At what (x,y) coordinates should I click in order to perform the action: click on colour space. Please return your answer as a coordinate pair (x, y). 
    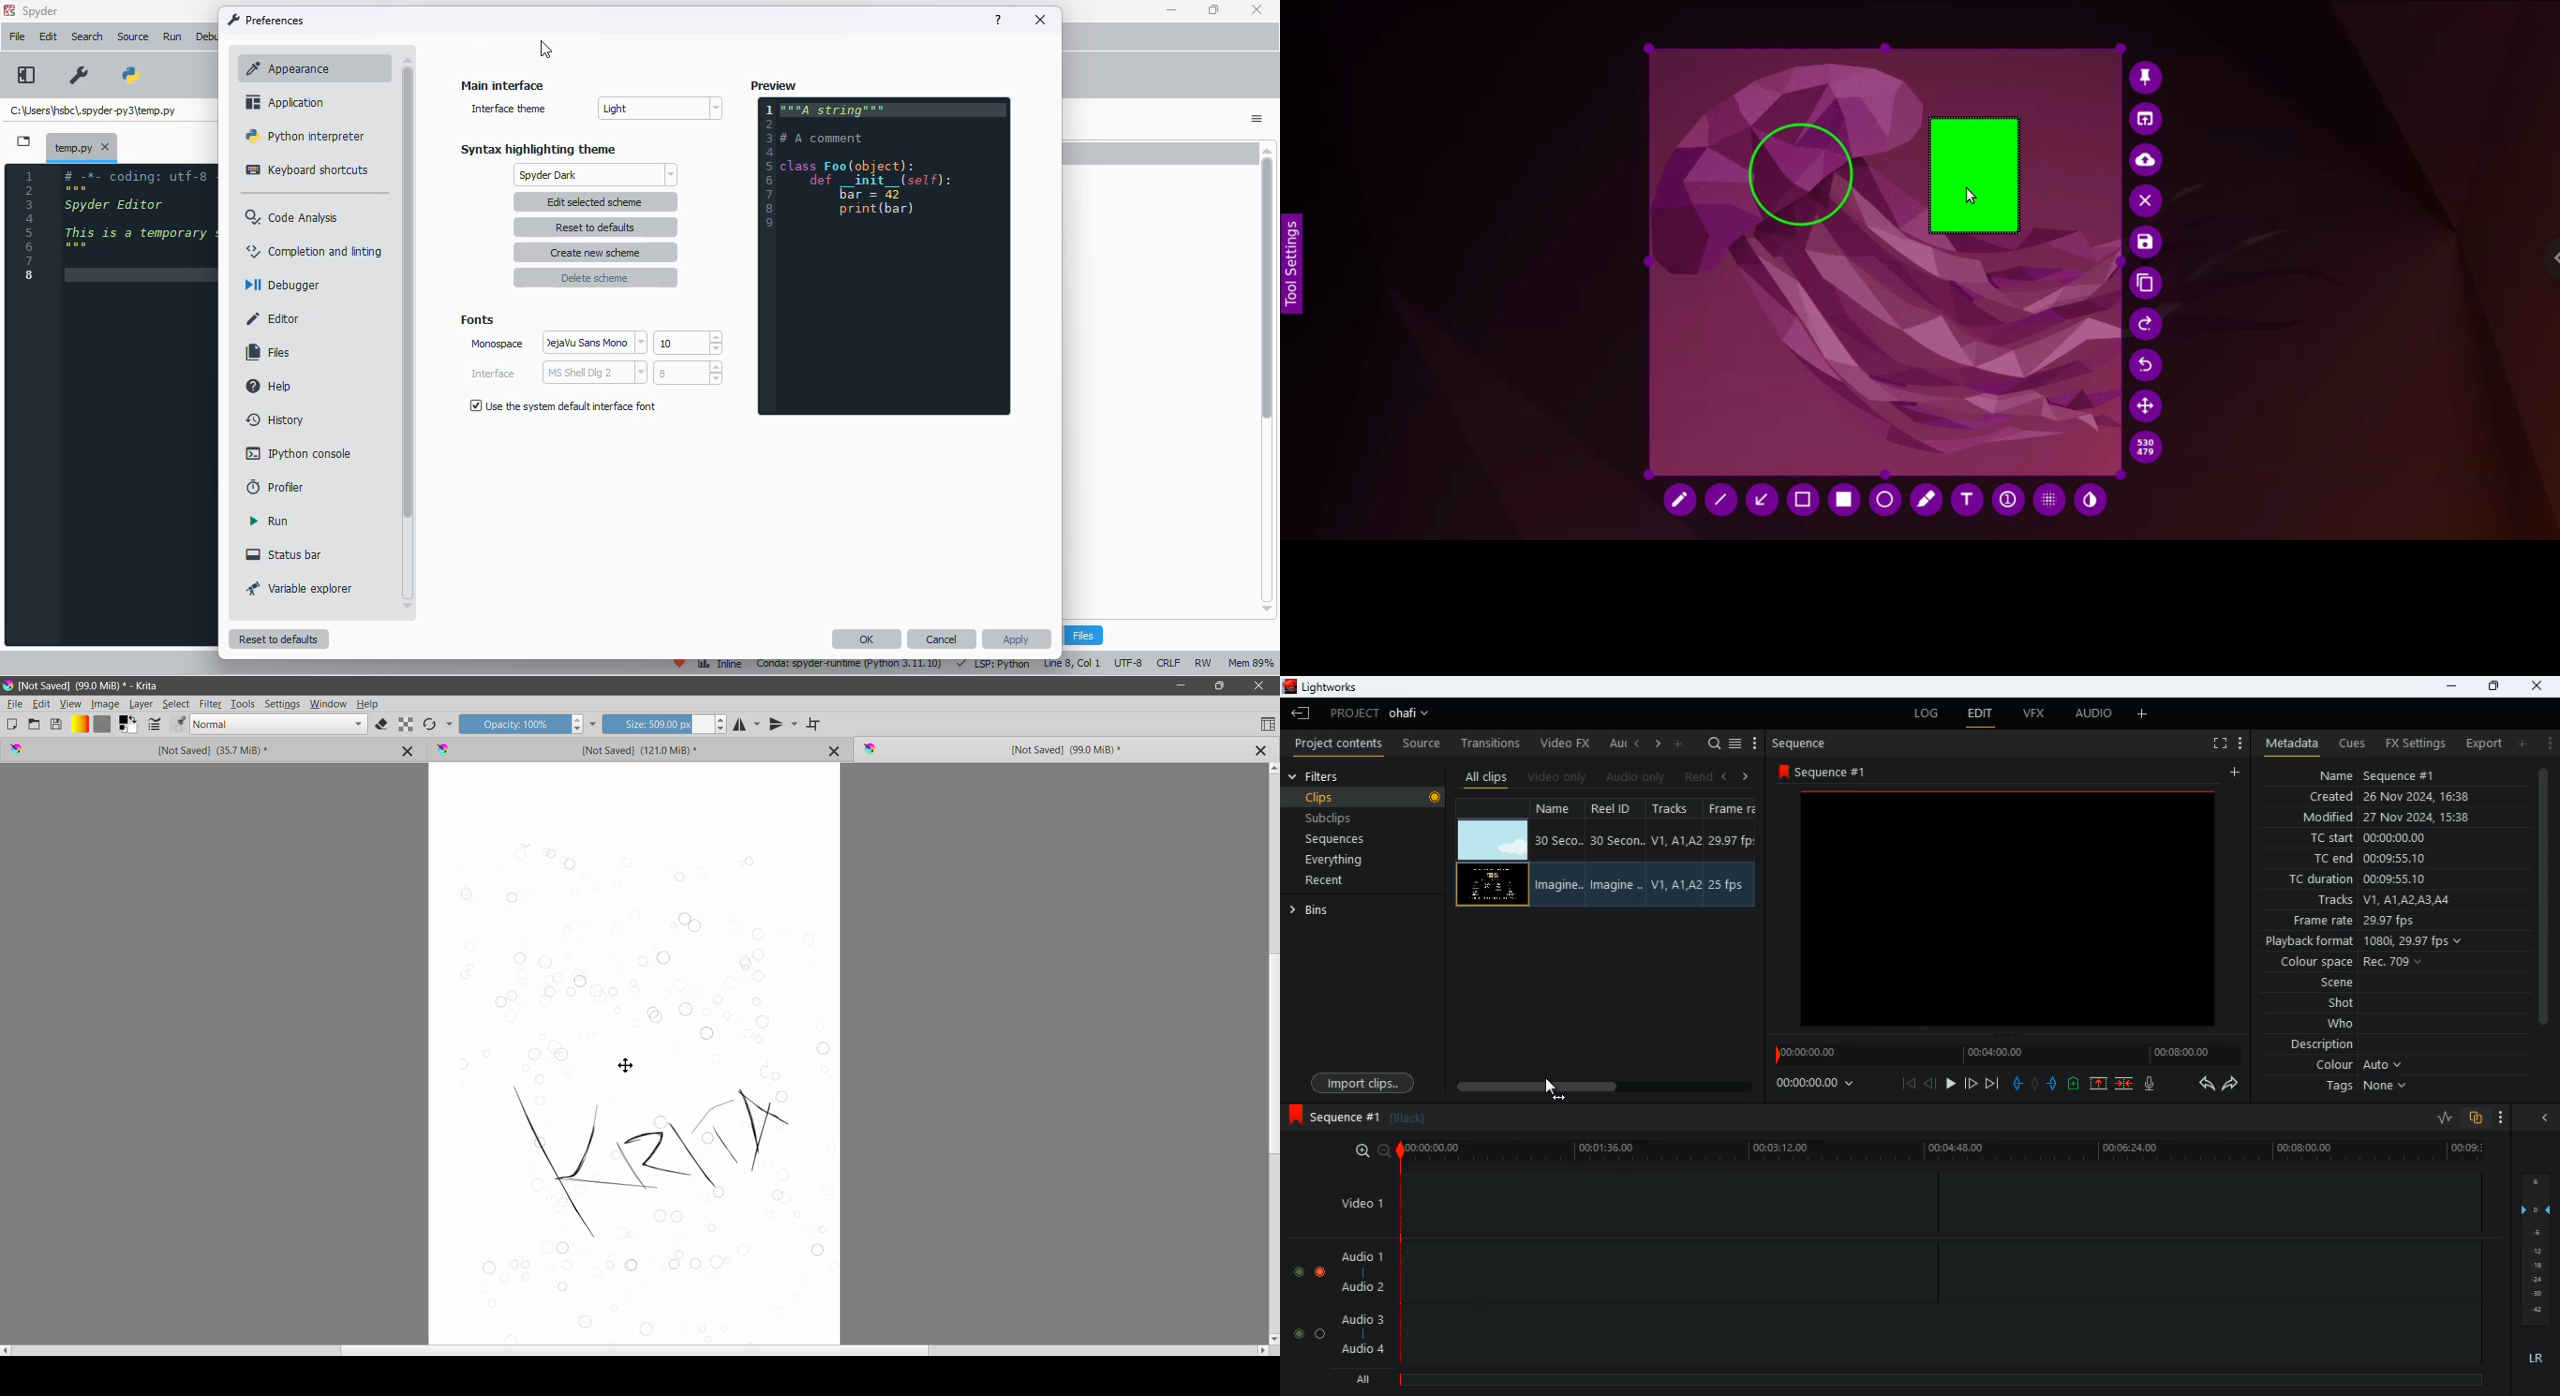
    Looking at the image, I should click on (2353, 962).